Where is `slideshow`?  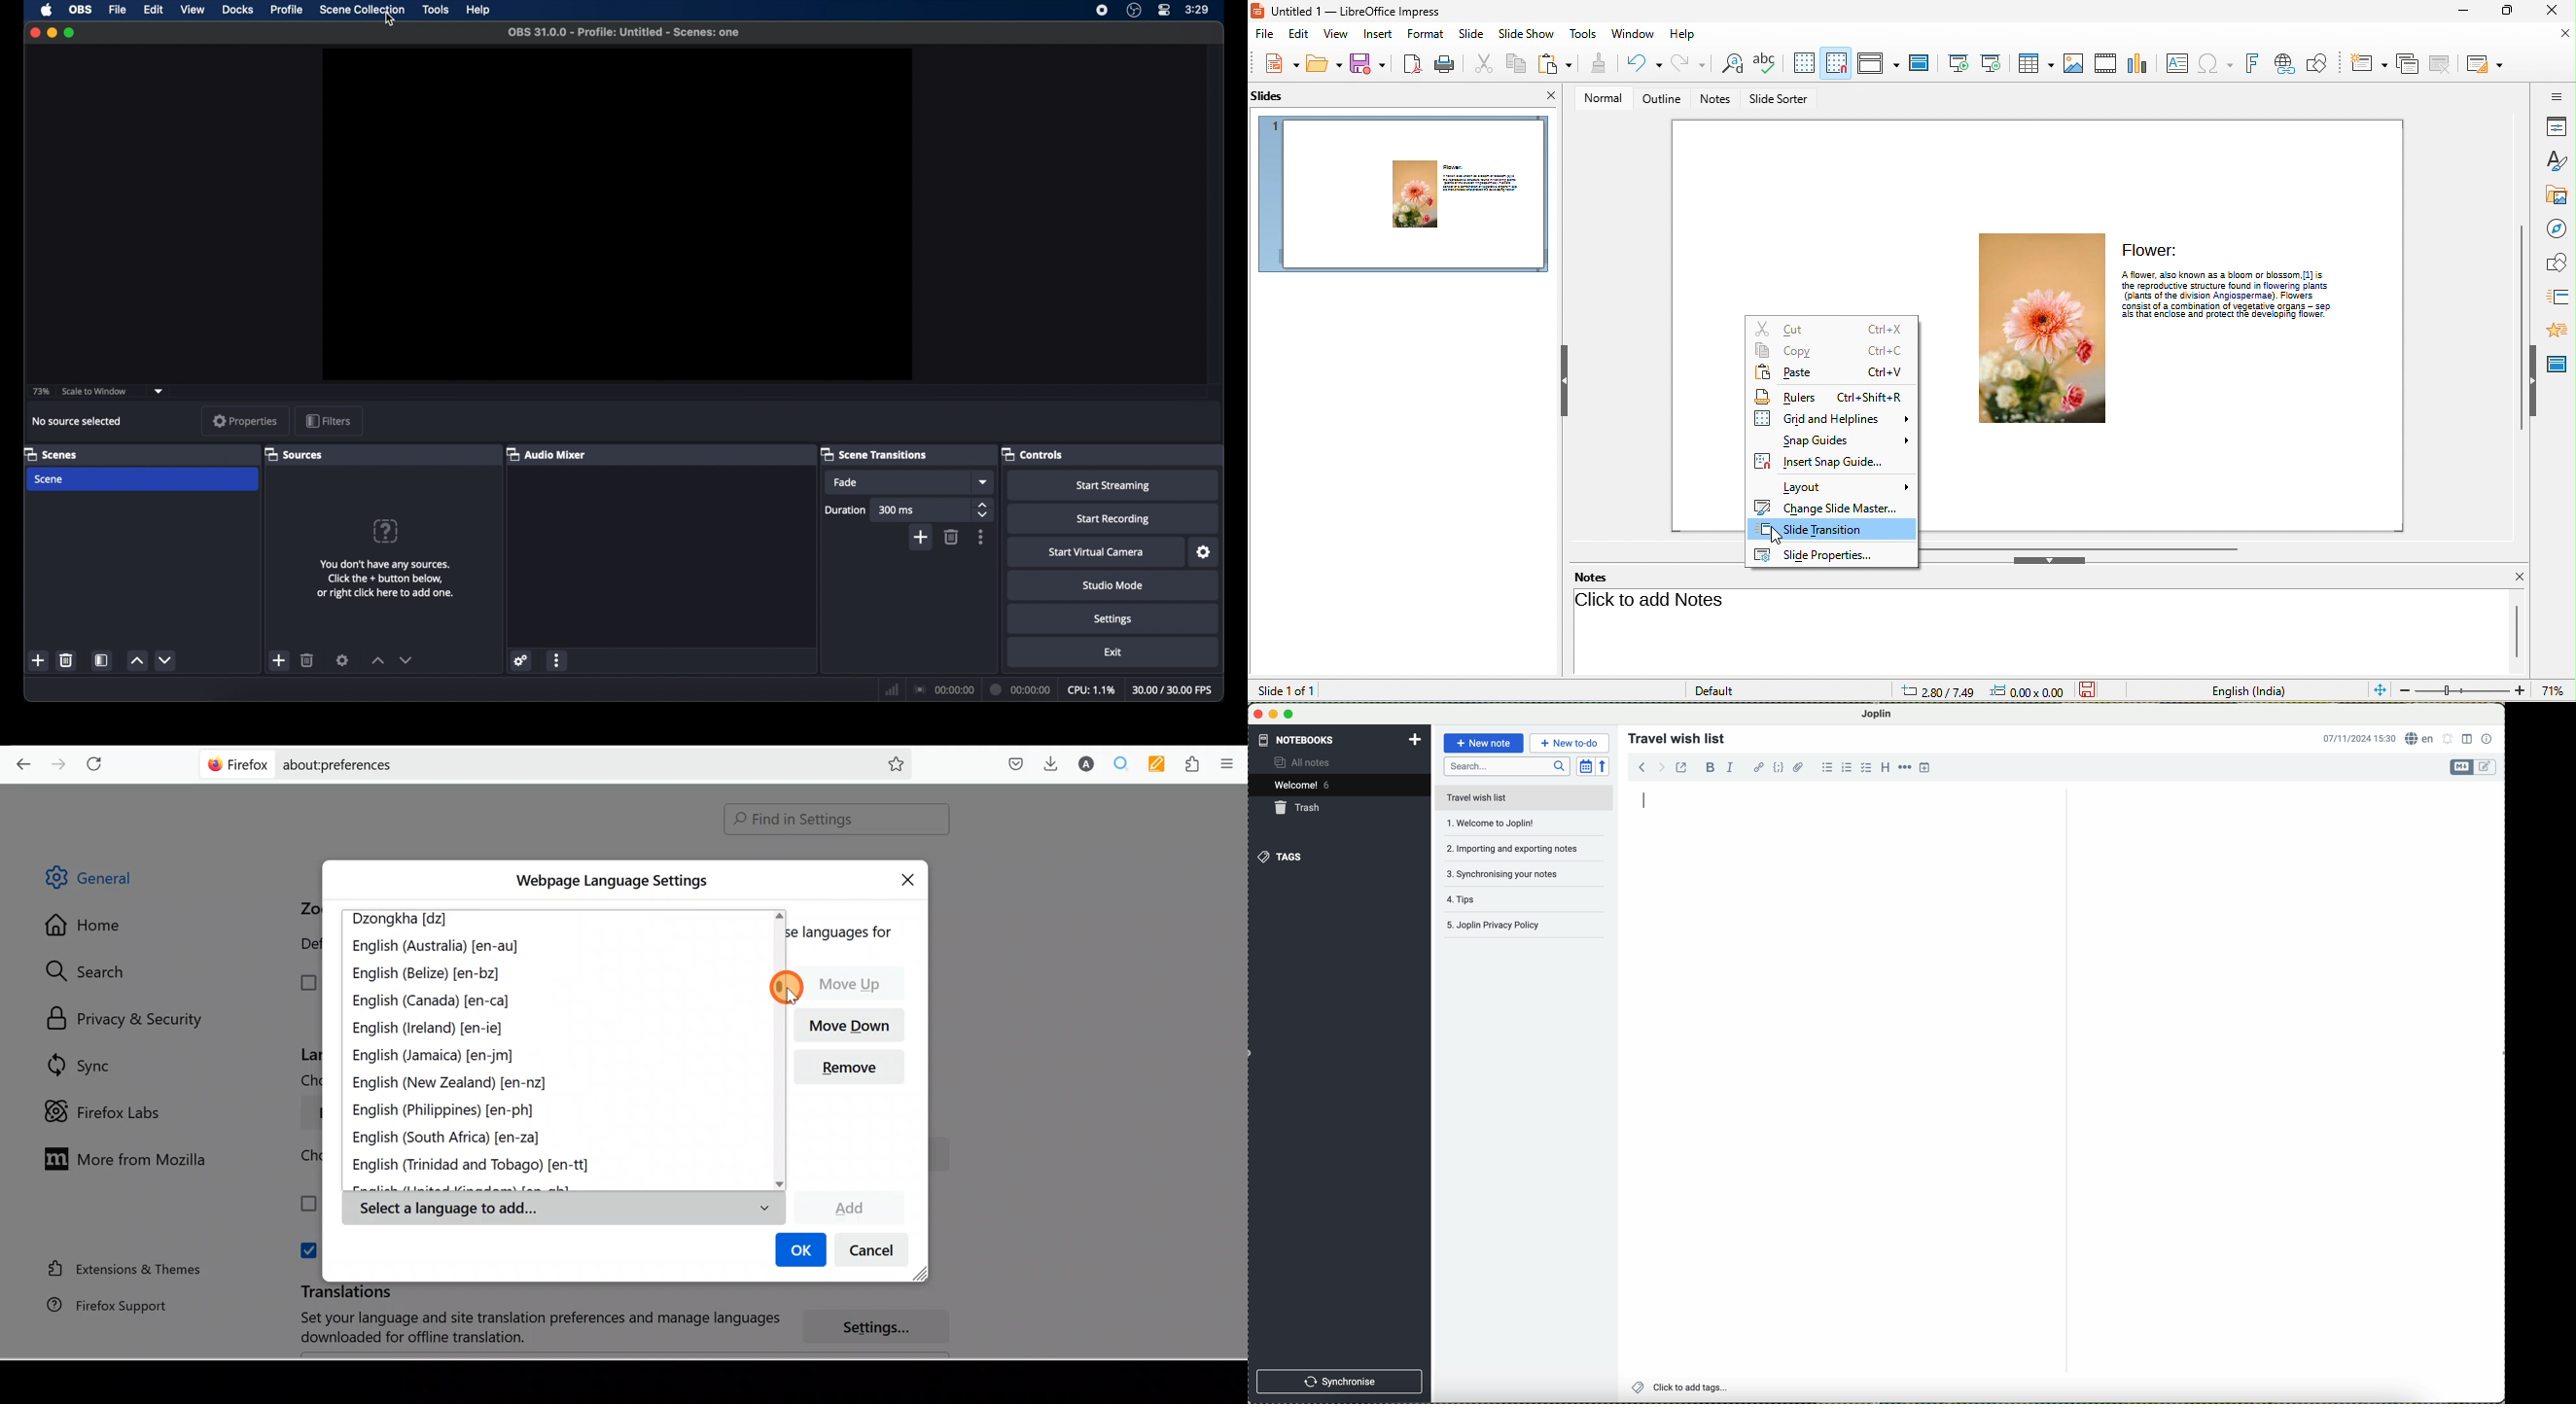
slideshow is located at coordinates (1526, 34).